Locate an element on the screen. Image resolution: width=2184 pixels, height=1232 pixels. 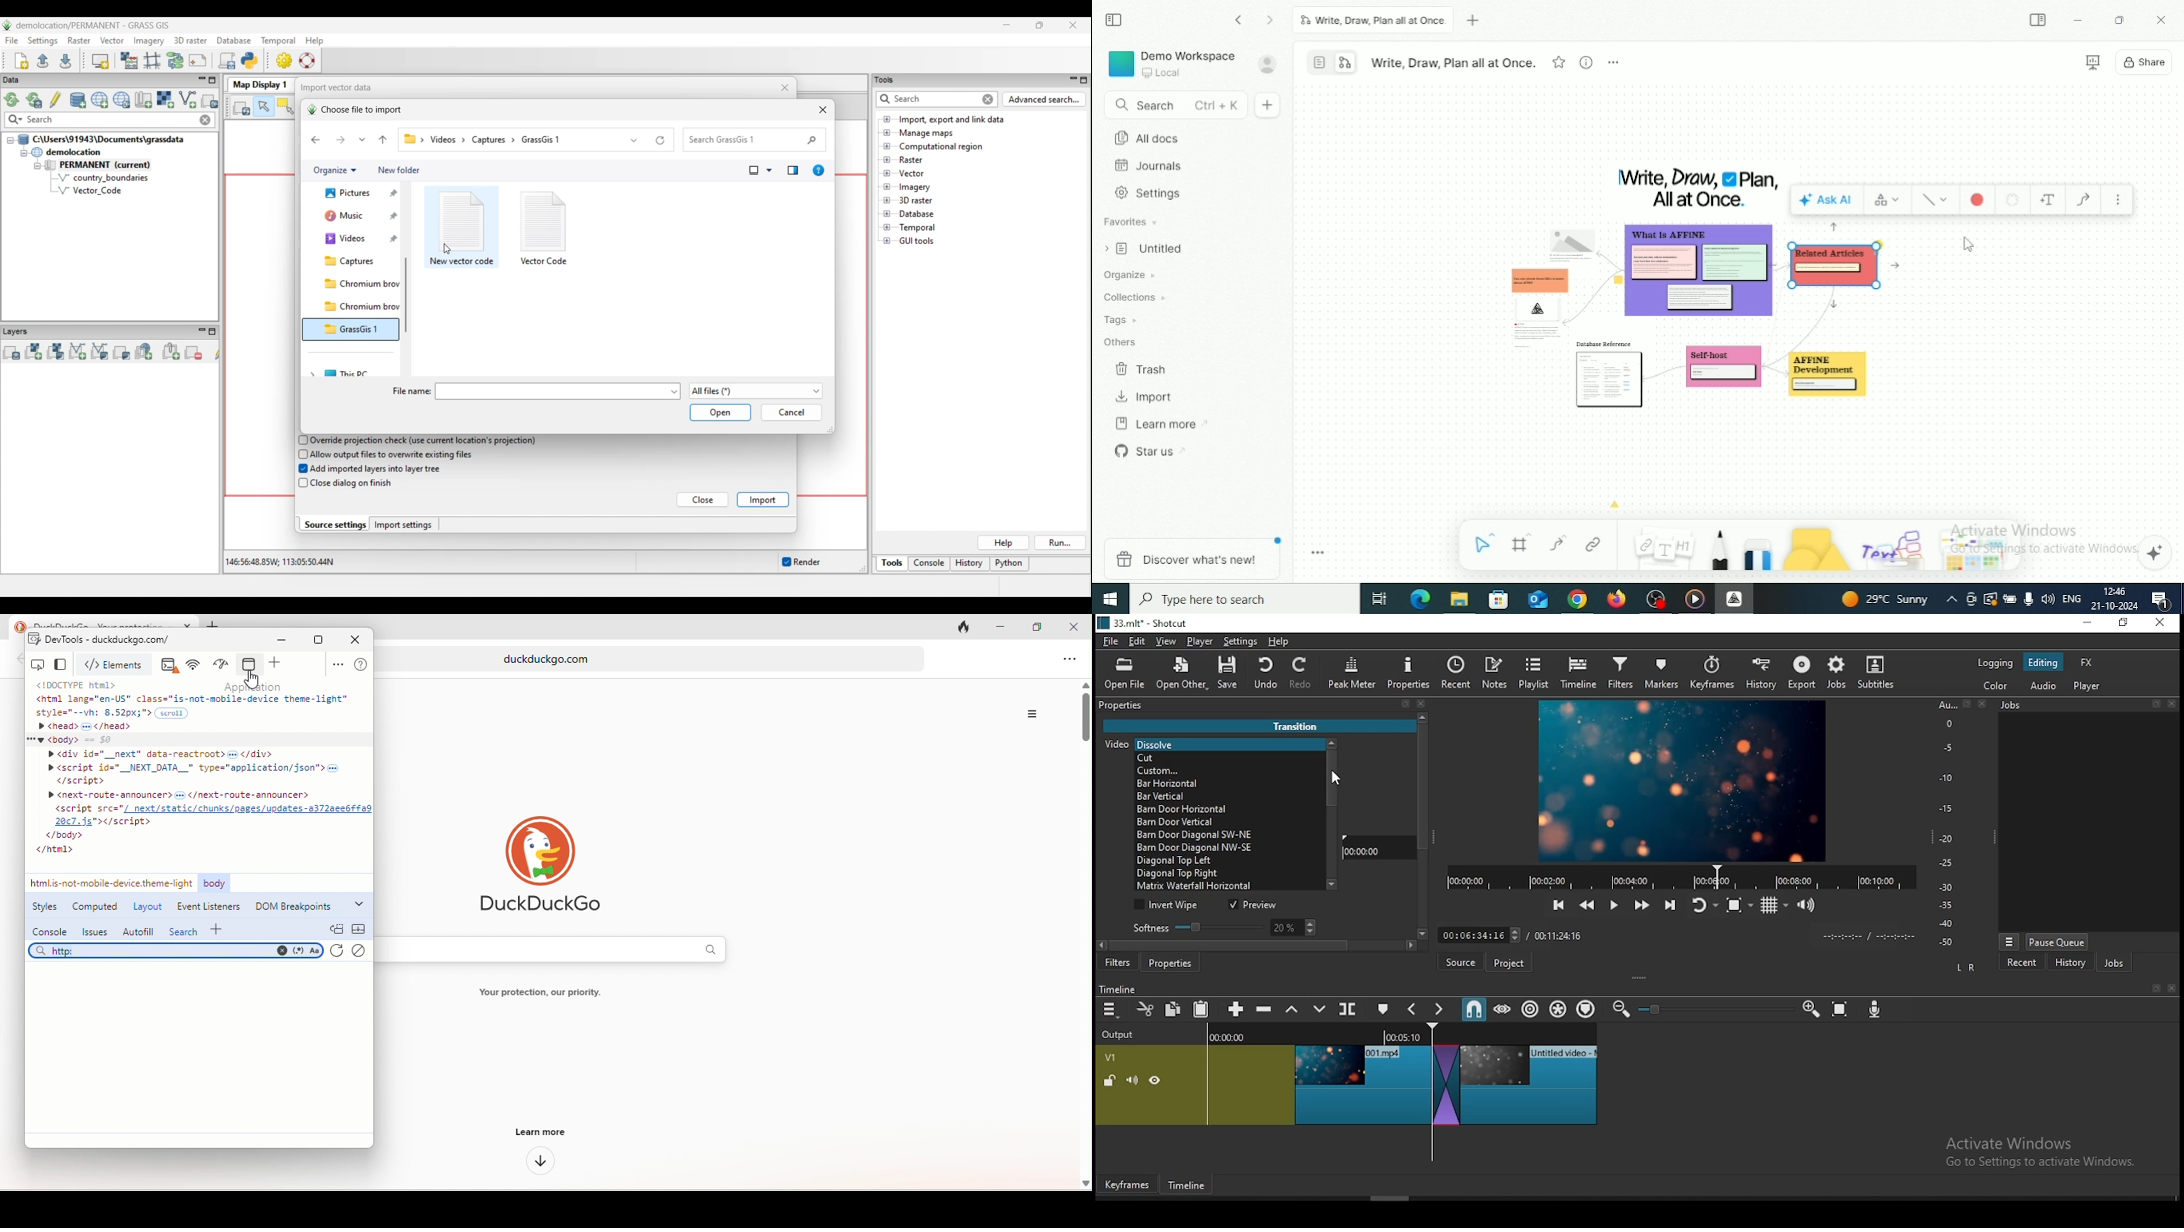
Sticky notes is located at coordinates (1724, 371).